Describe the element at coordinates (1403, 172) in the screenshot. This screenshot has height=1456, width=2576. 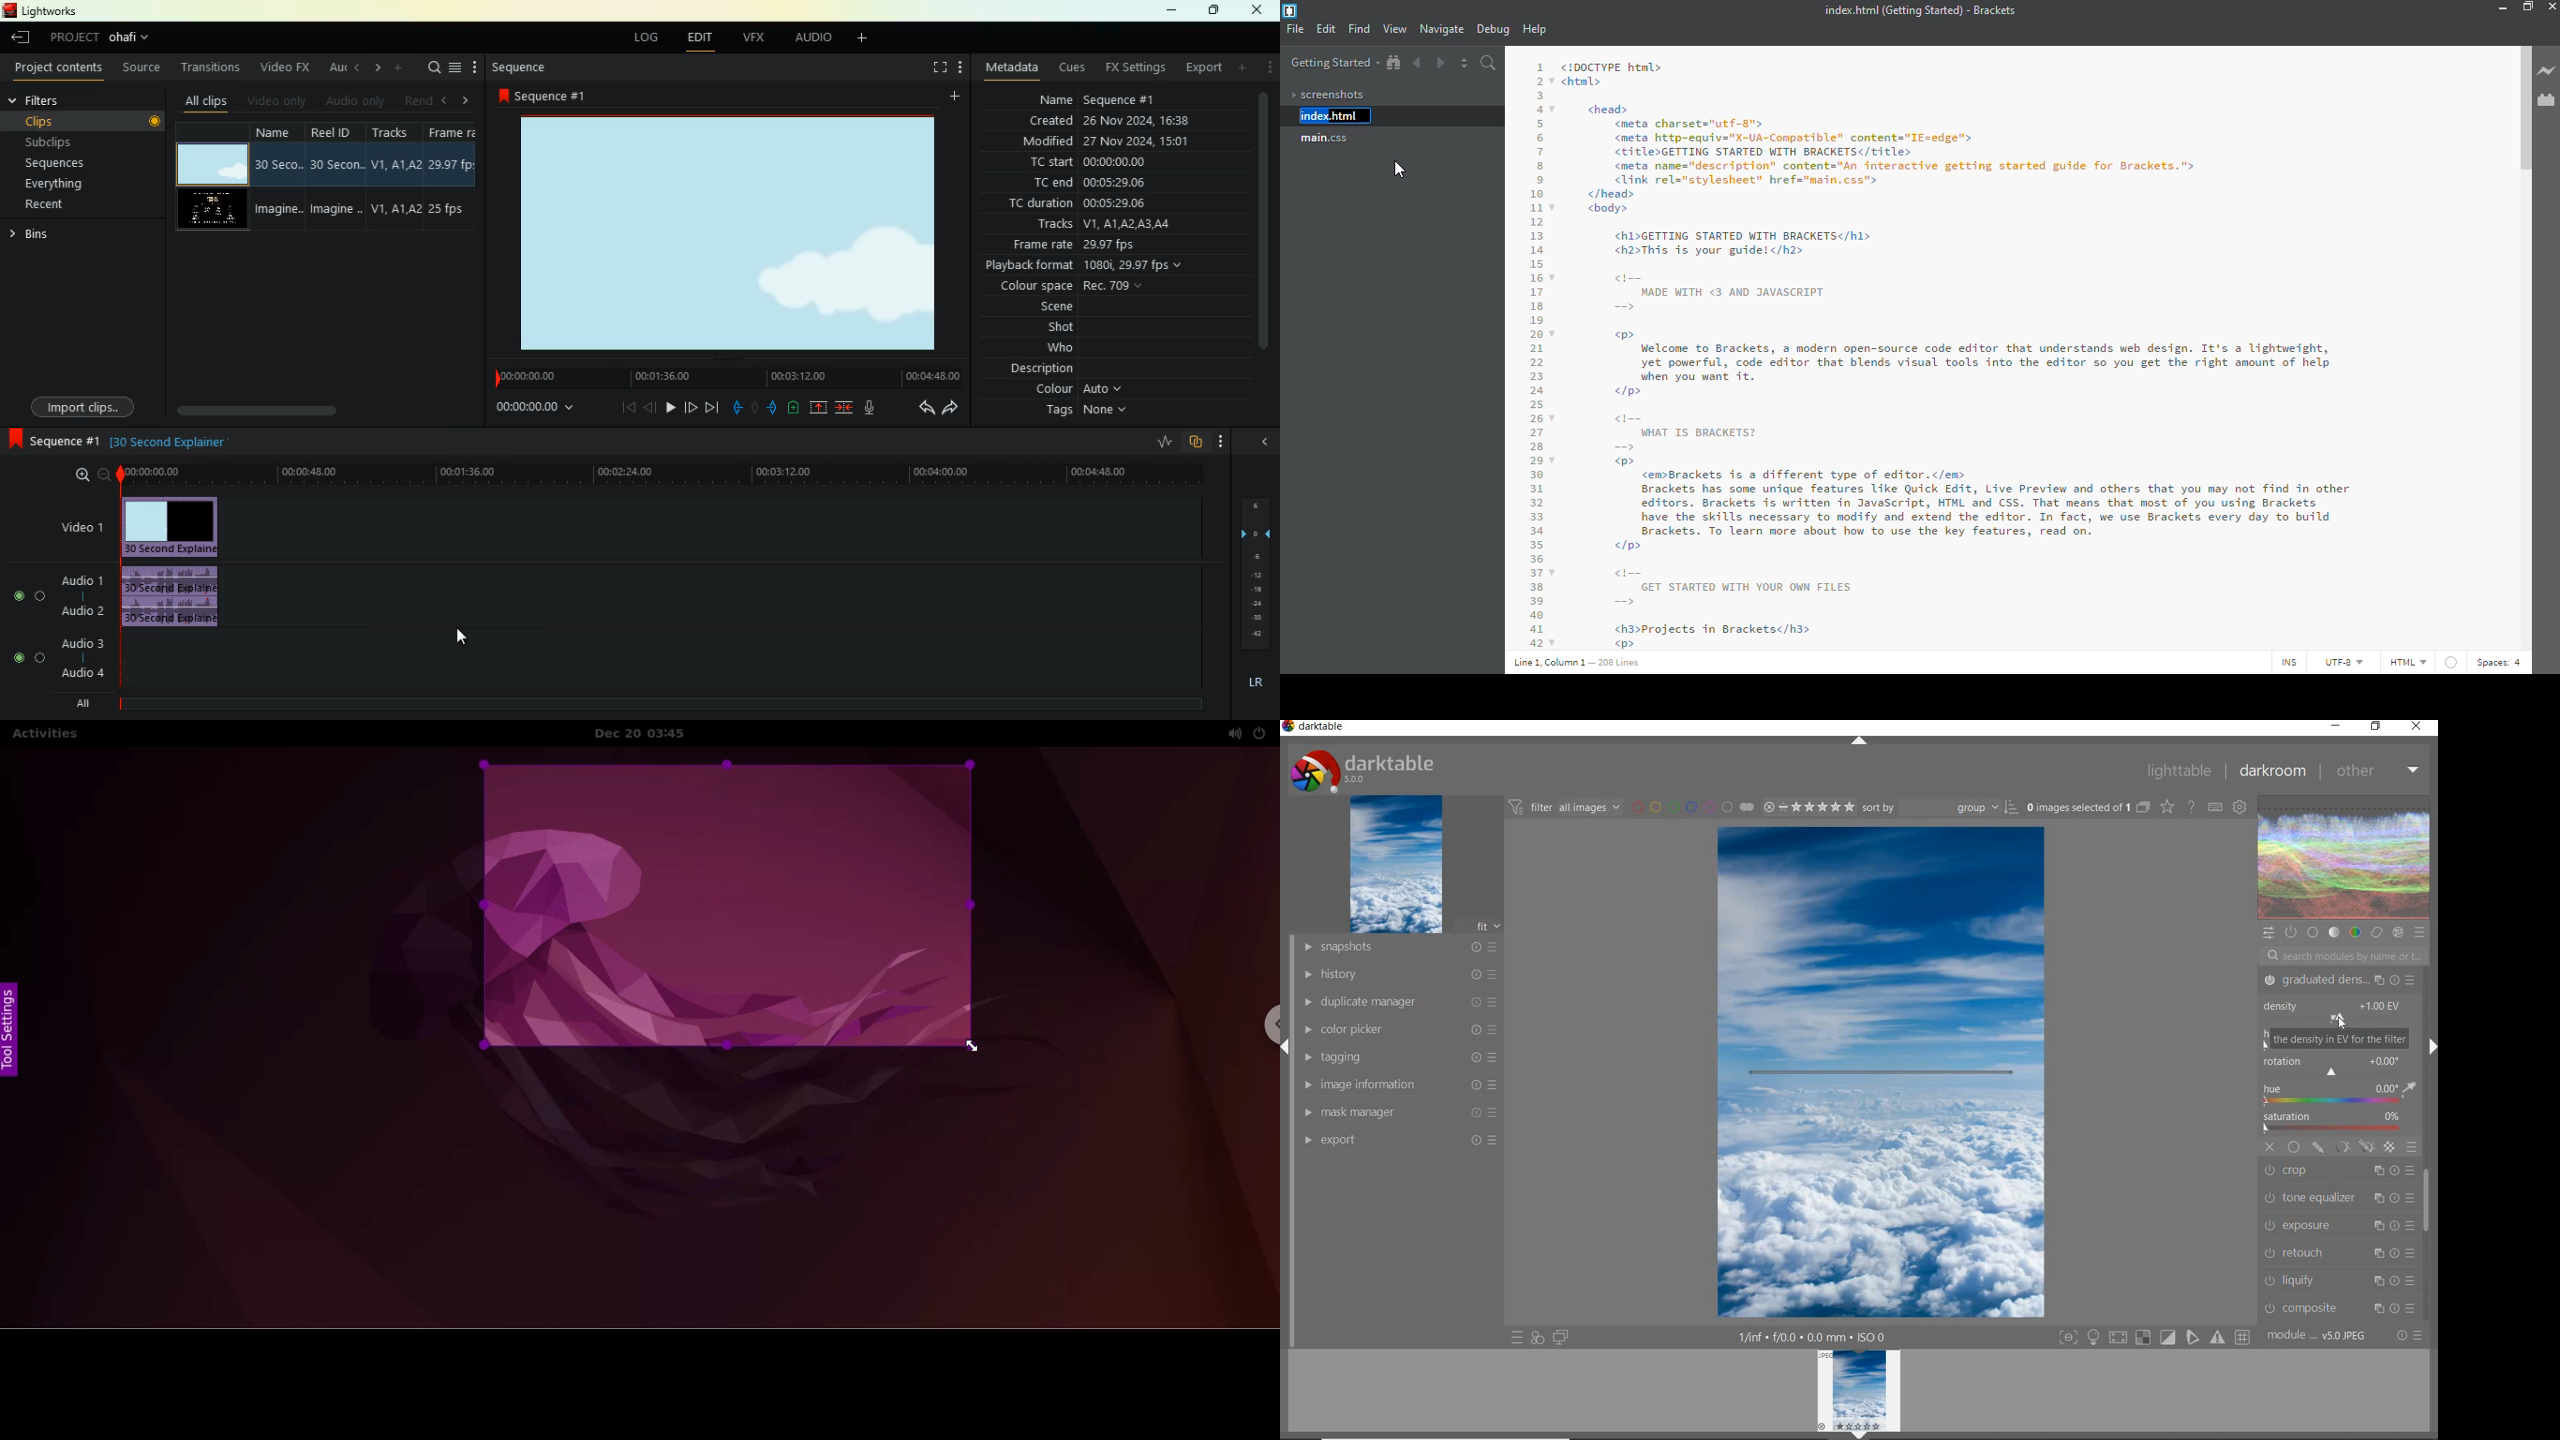
I see `cursor` at that location.